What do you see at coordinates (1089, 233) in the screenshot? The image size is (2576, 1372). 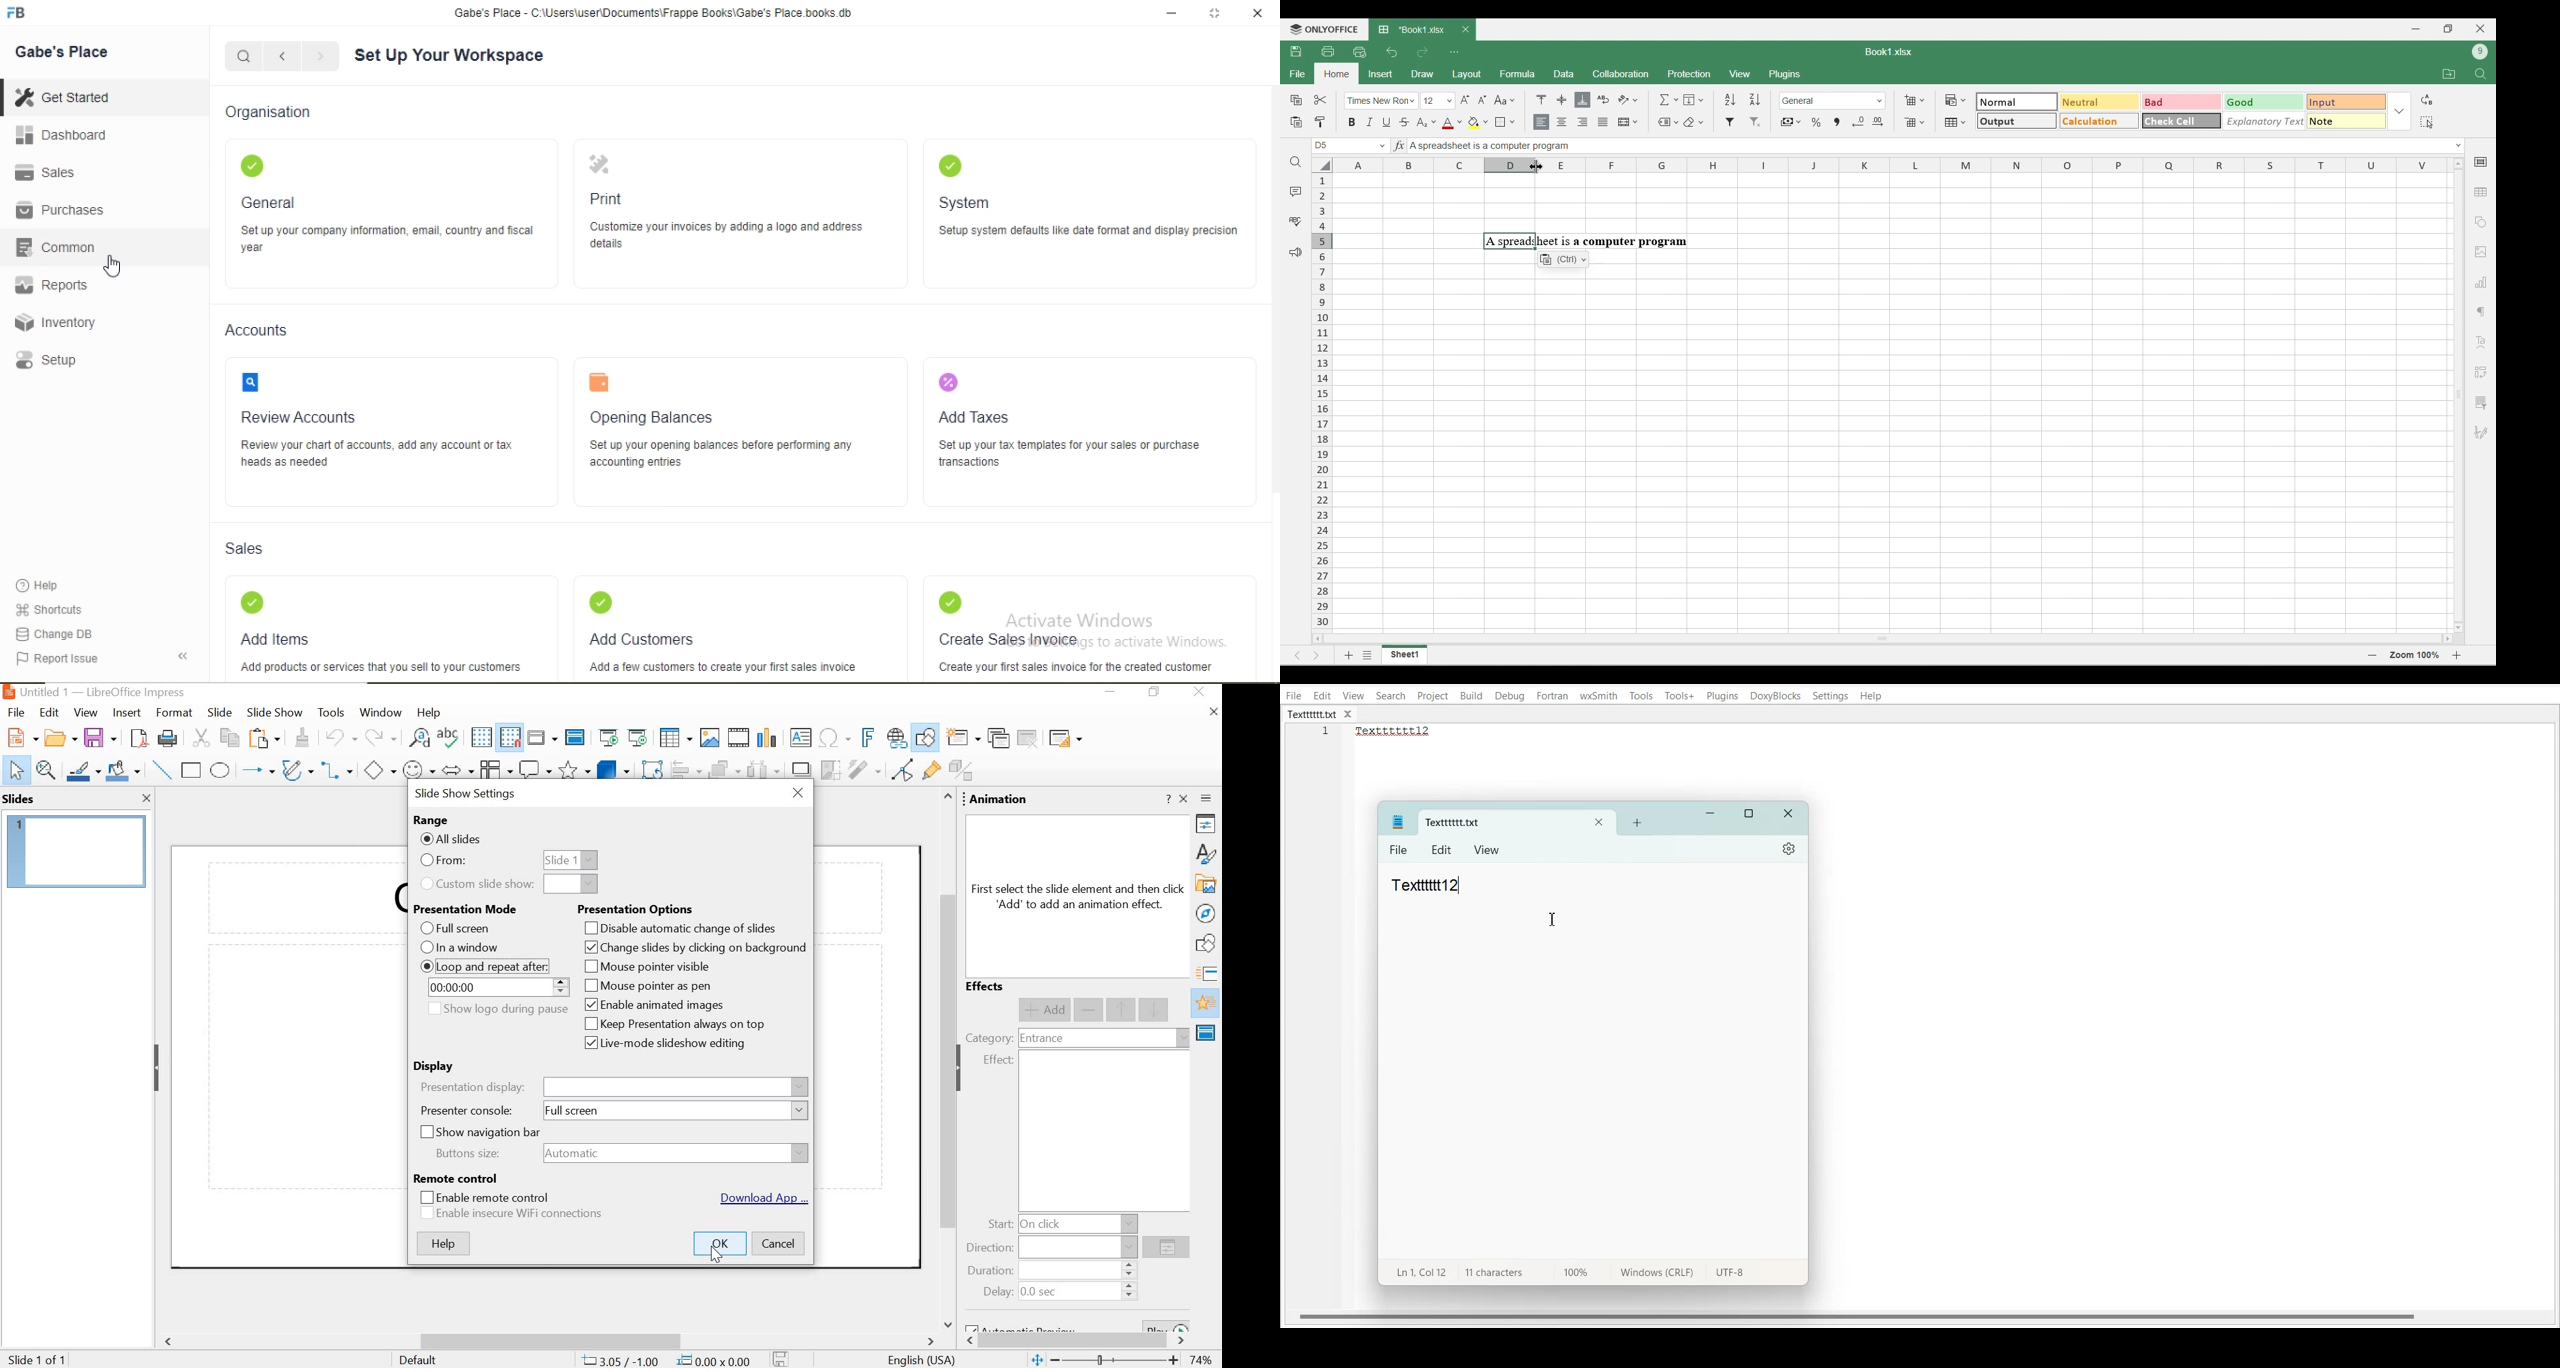 I see `‘Setup system defaults like date format and display precision` at bounding box center [1089, 233].